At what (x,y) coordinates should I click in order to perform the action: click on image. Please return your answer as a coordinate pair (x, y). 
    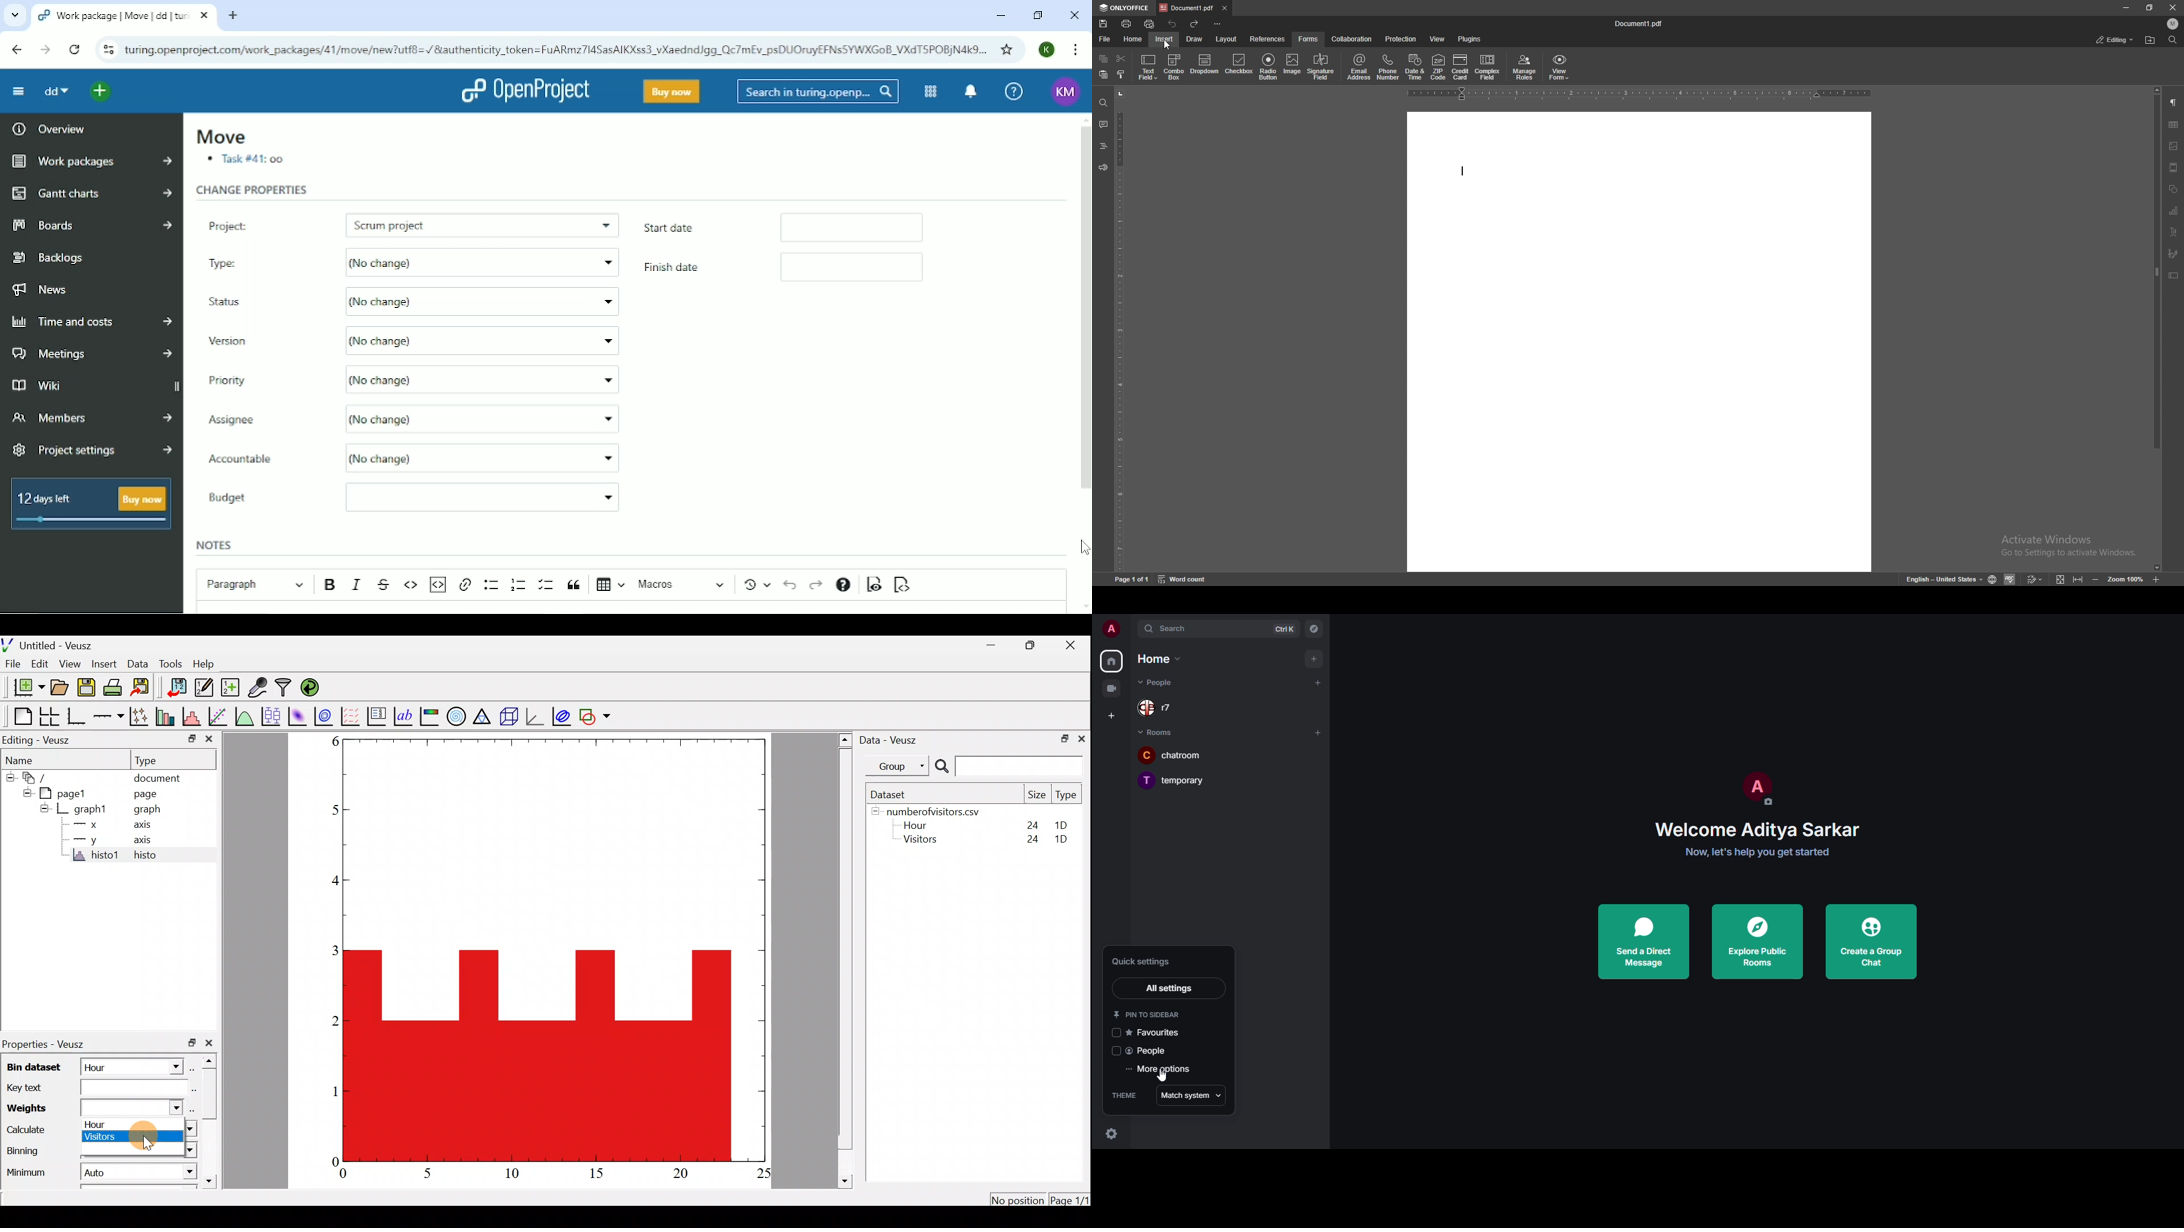
    Looking at the image, I should click on (2173, 145).